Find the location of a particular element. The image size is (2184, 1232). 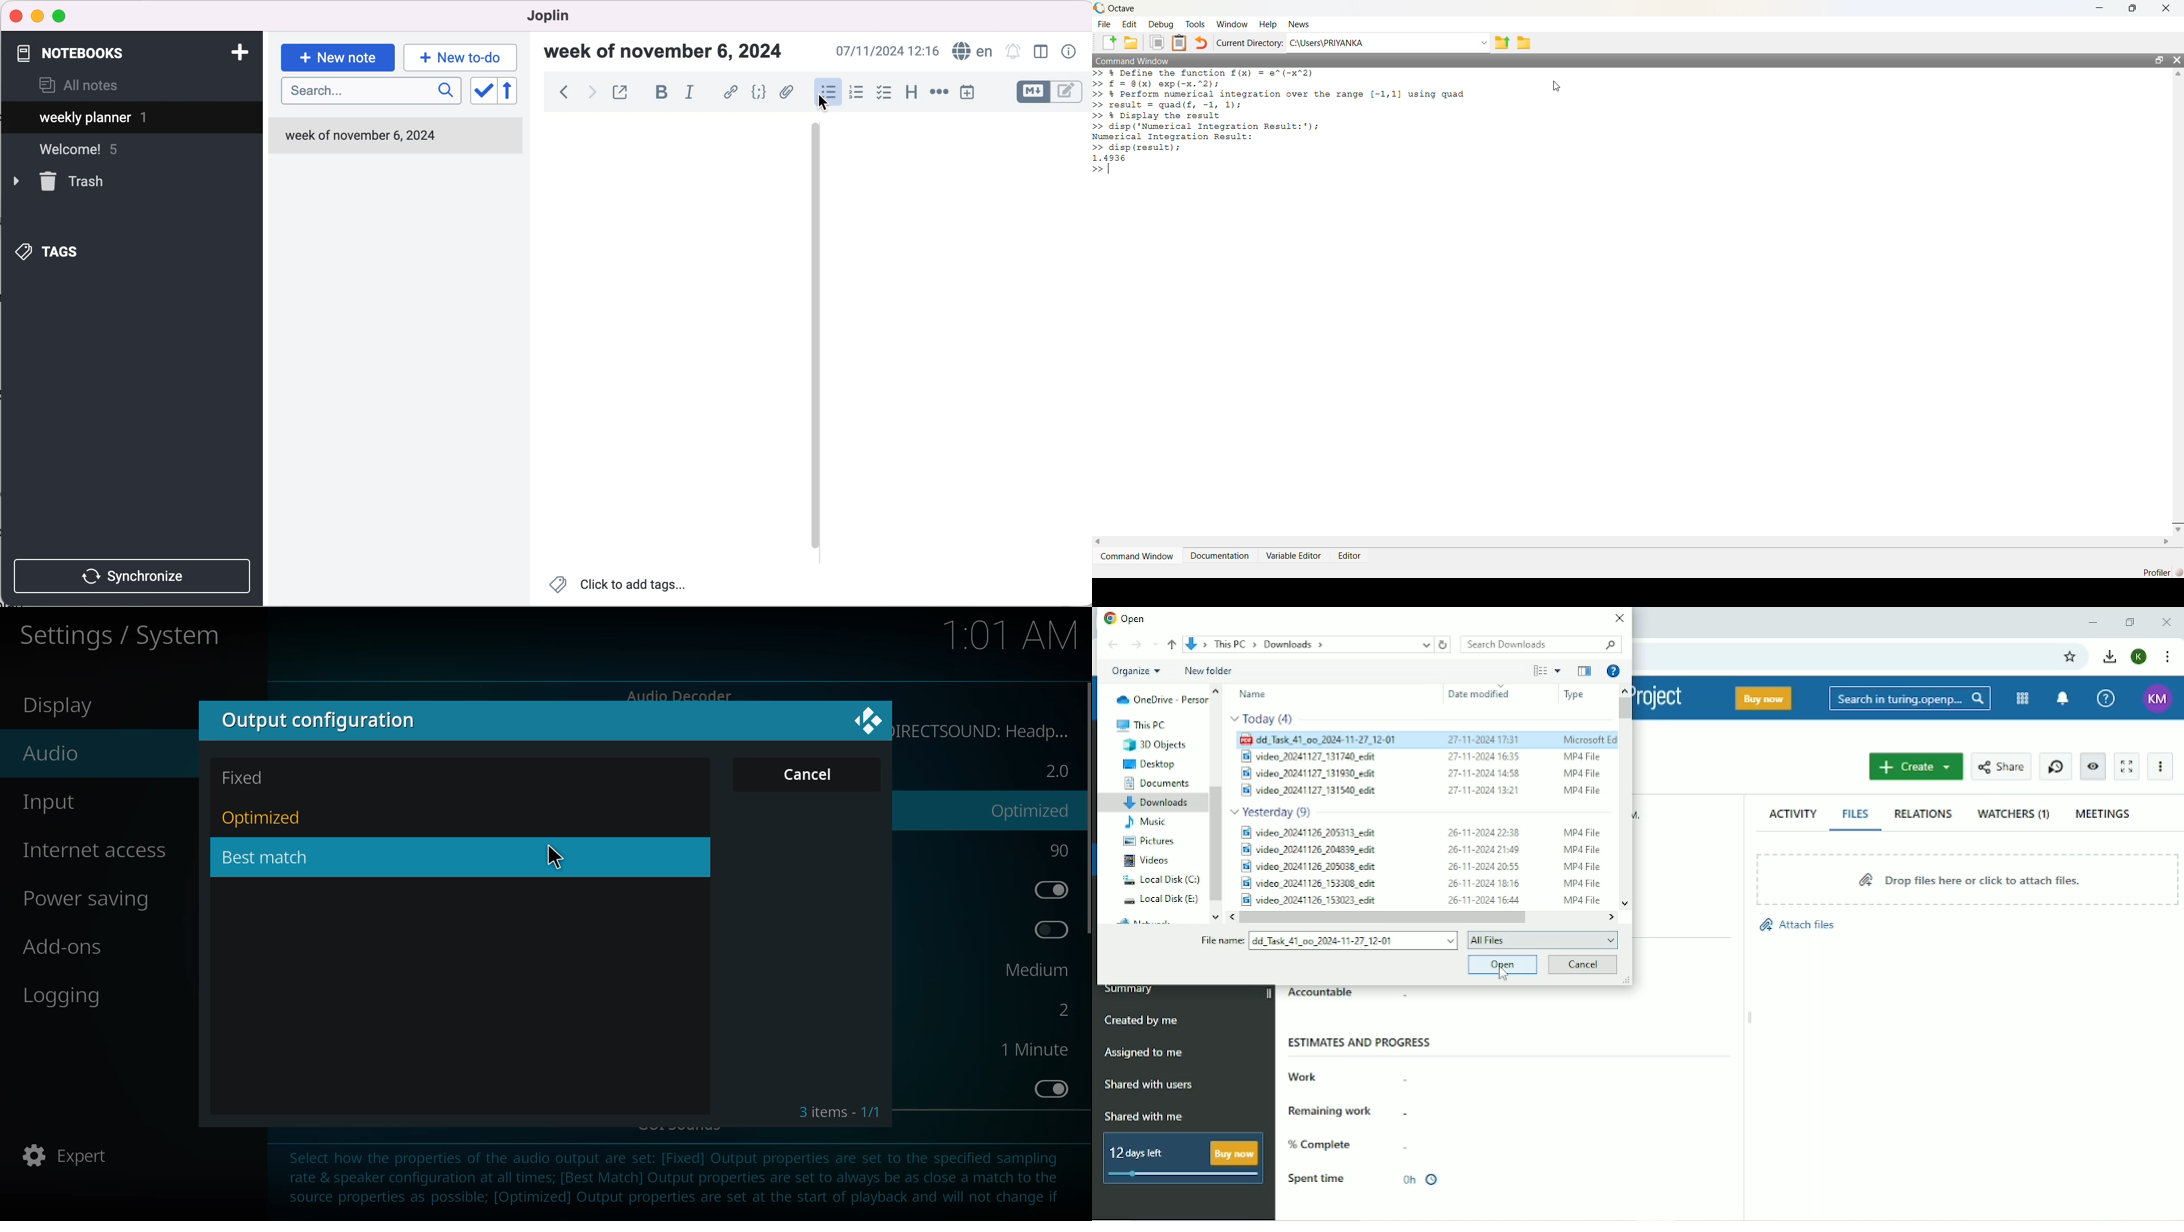

all notes is located at coordinates (79, 87).